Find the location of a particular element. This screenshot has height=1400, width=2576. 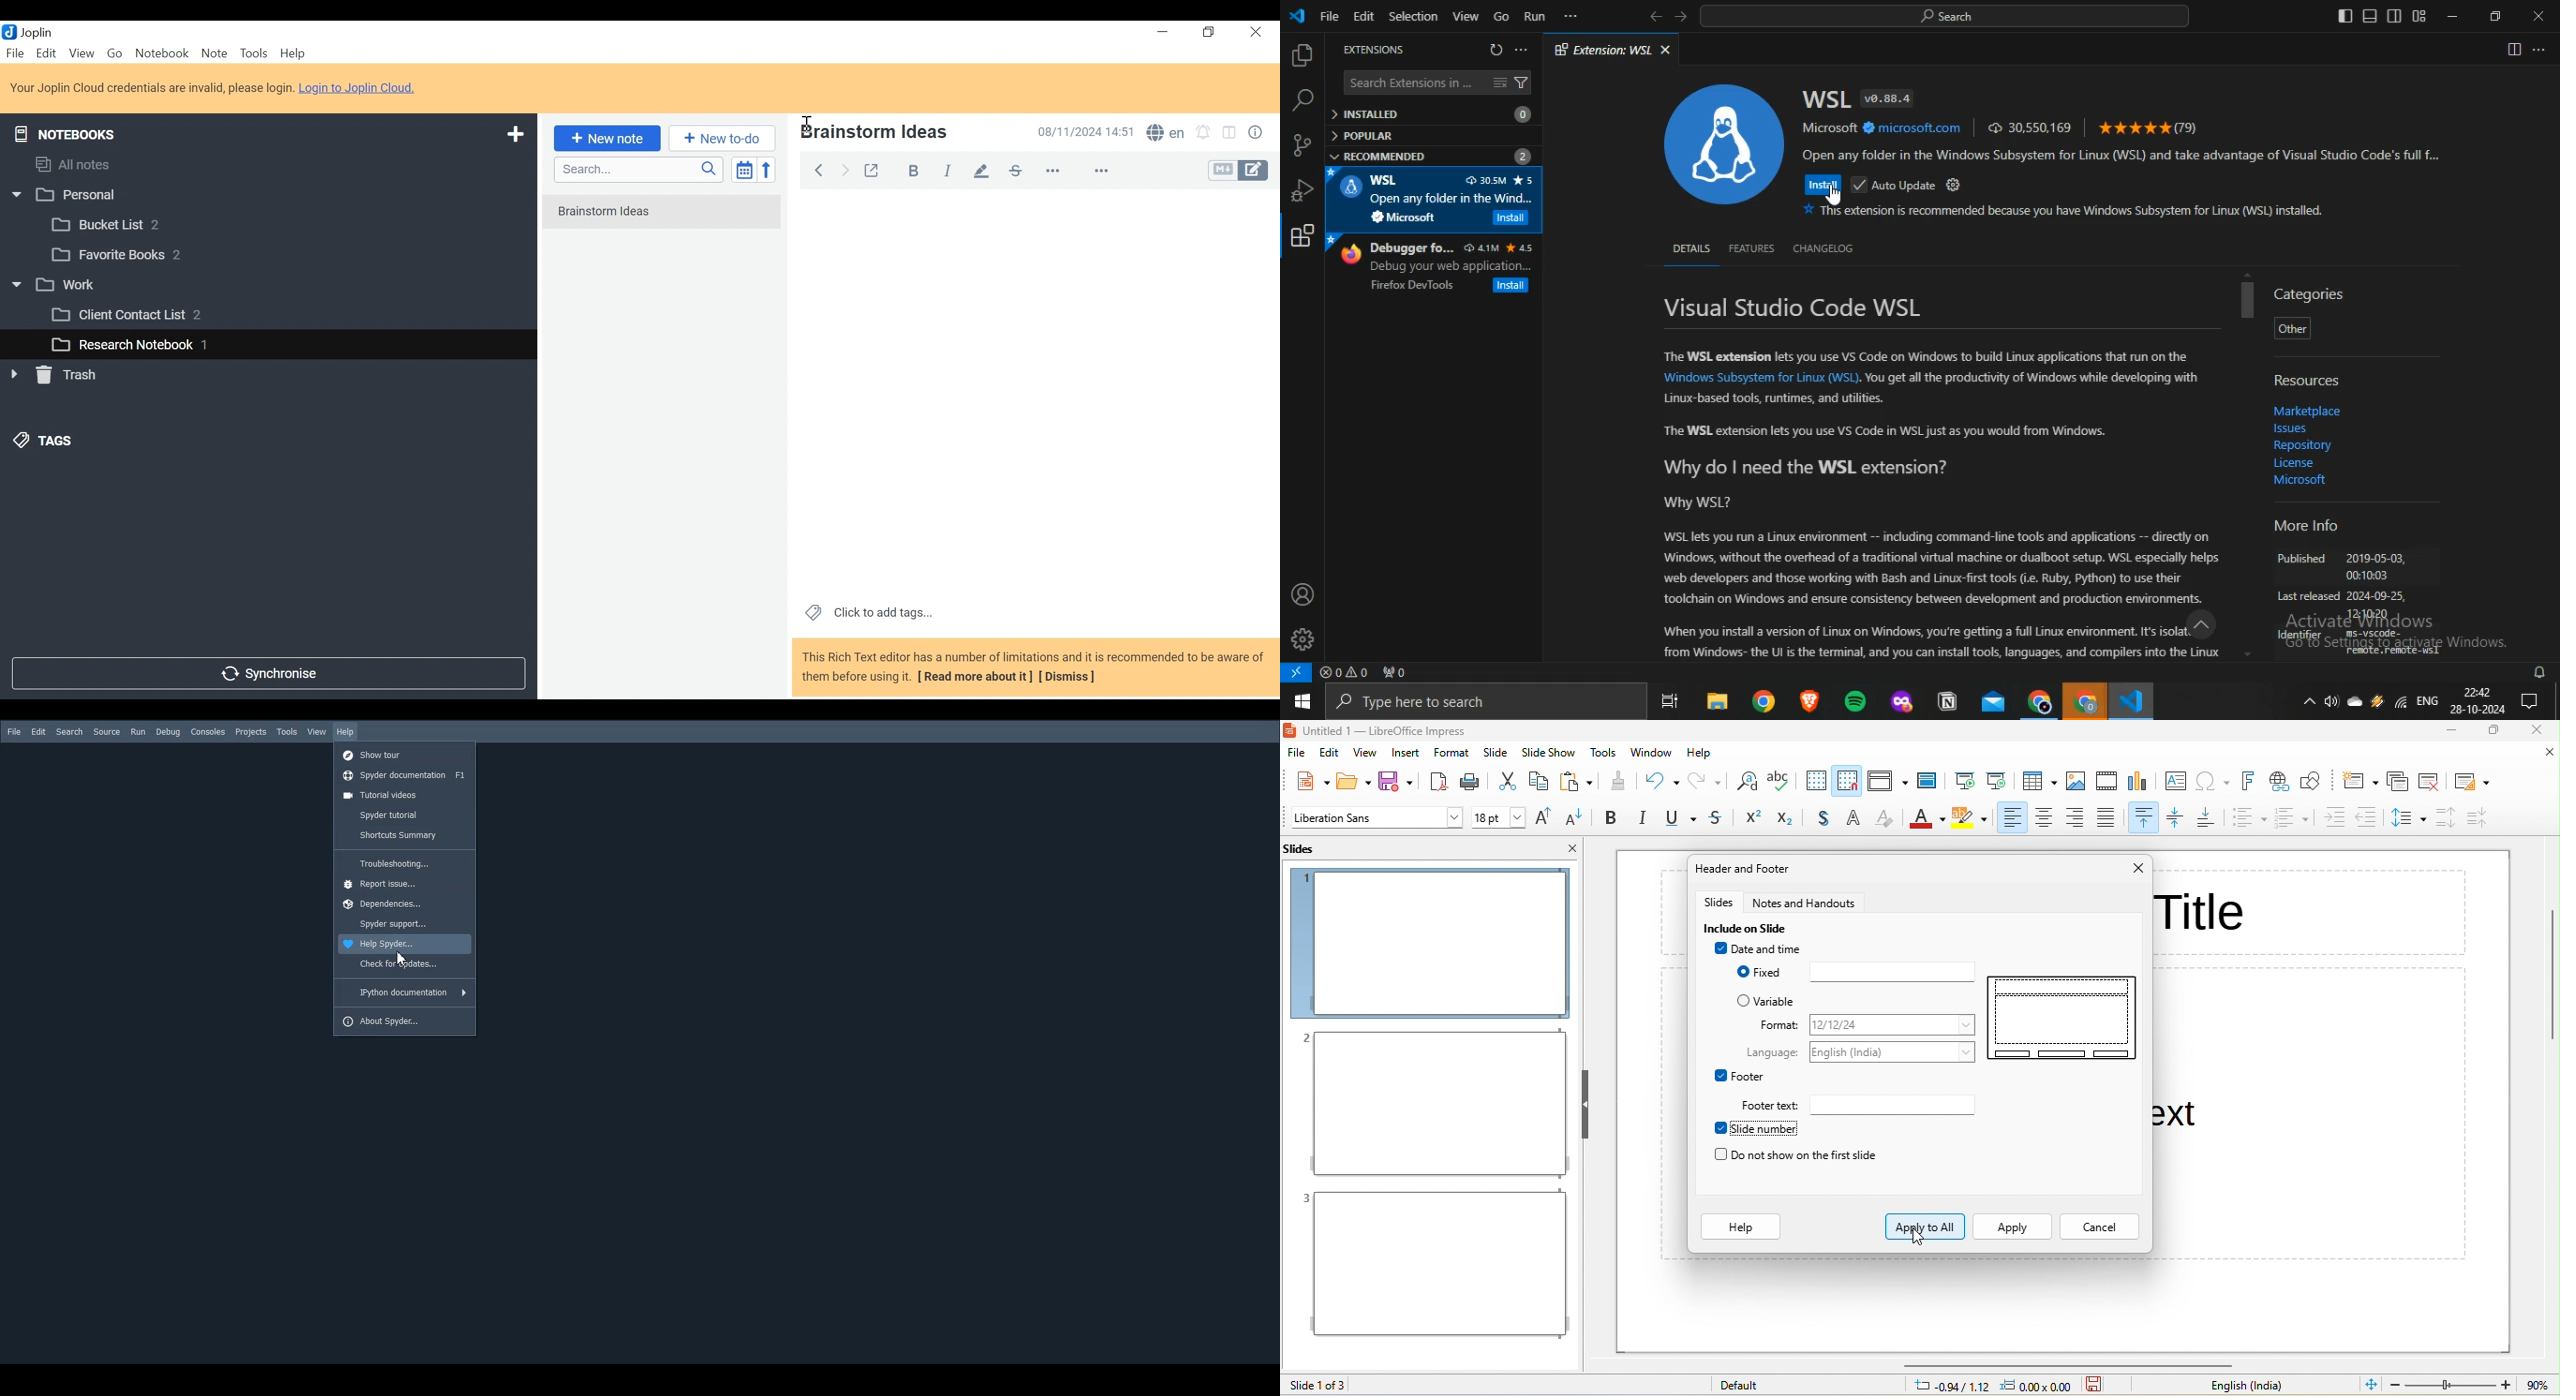

fixed is located at coordinates (1769, 973).